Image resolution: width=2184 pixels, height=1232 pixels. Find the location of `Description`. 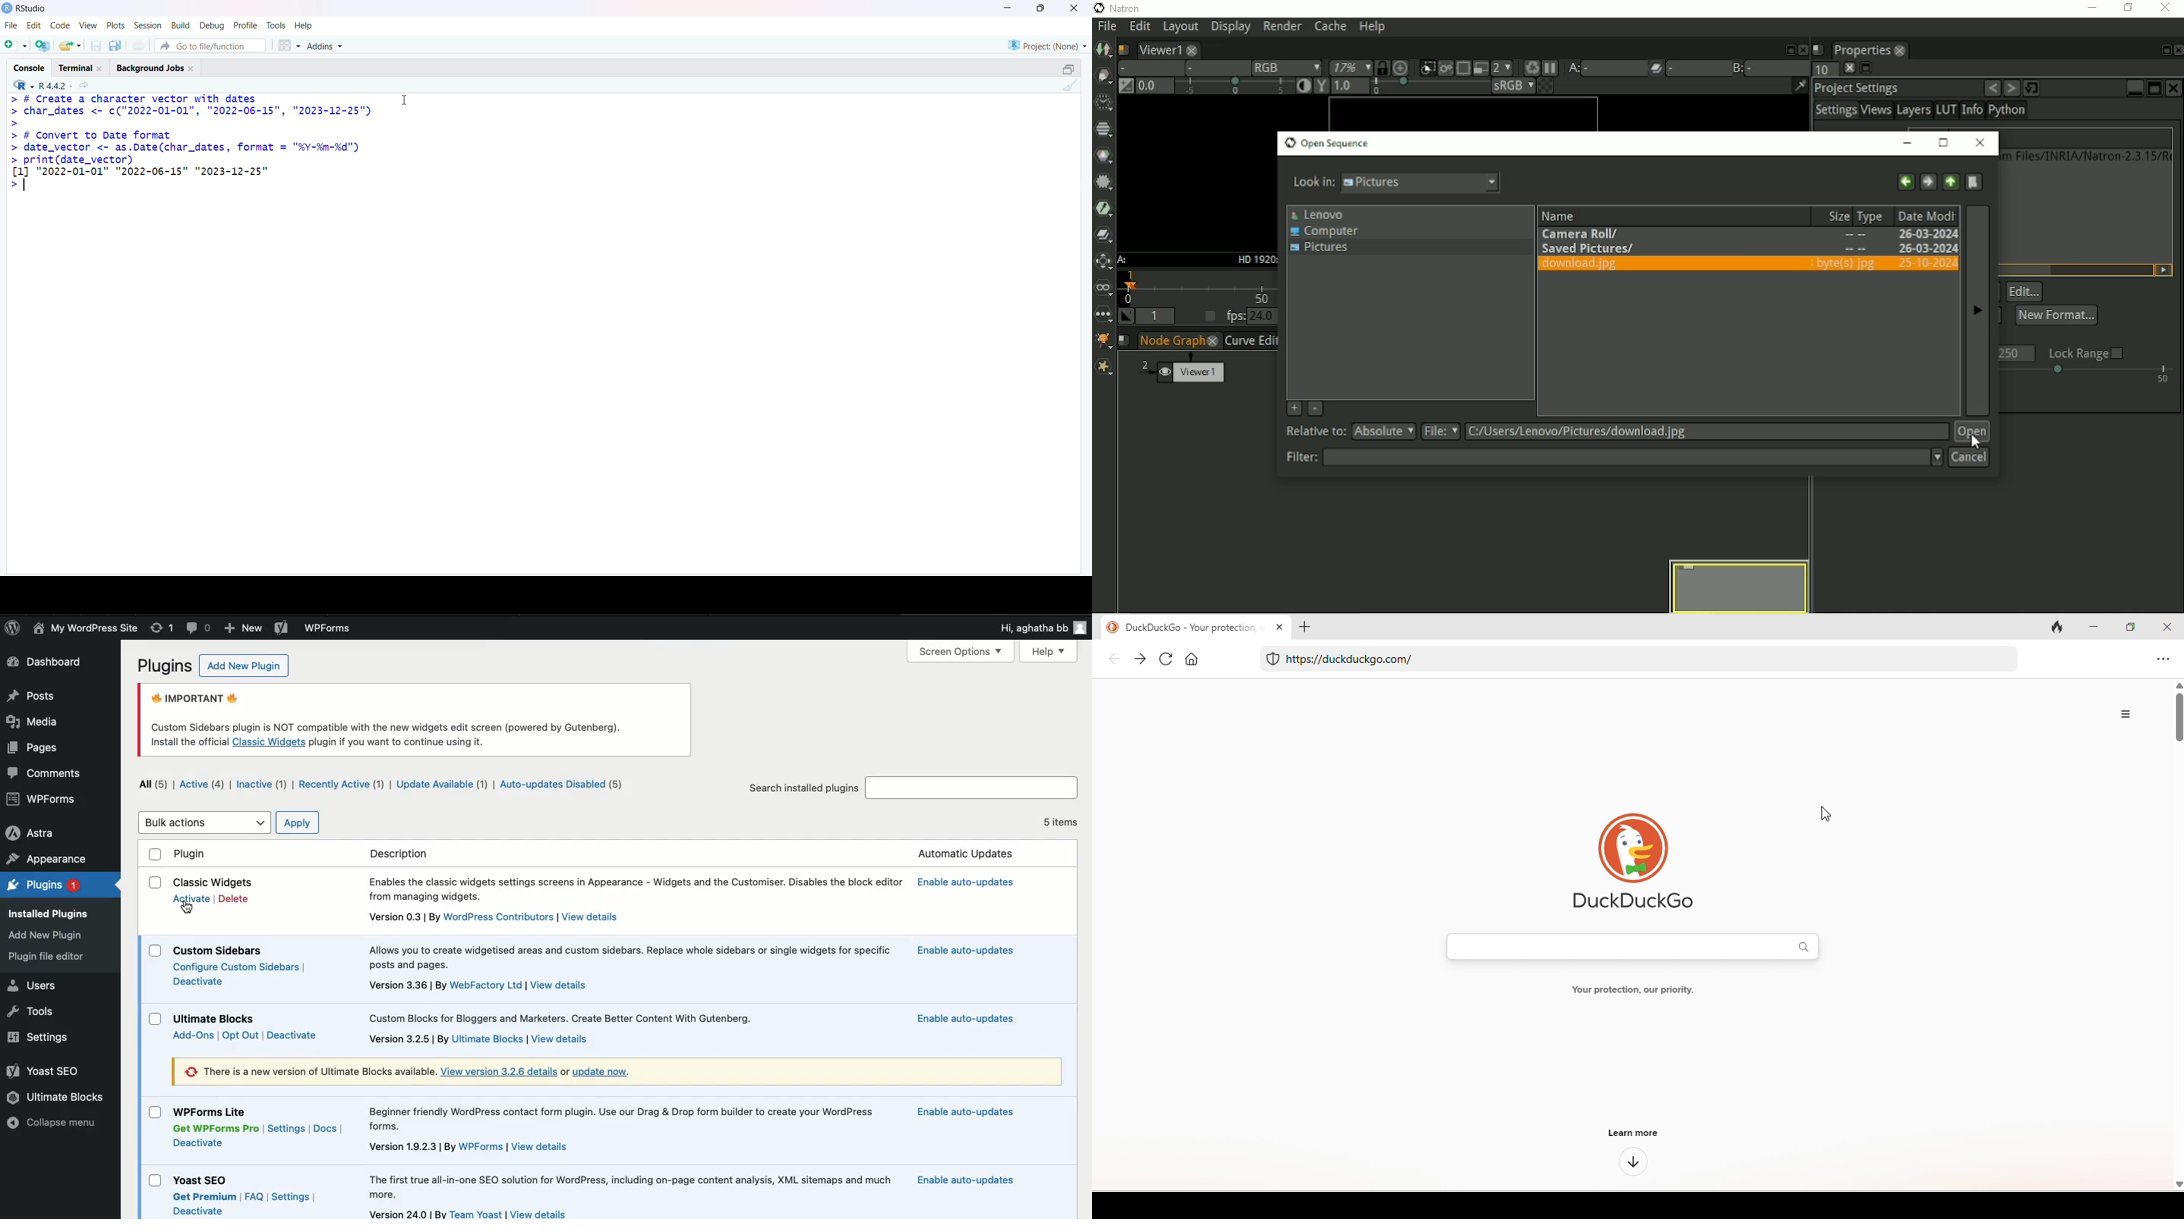

Description is located at coordinates (639, 890).